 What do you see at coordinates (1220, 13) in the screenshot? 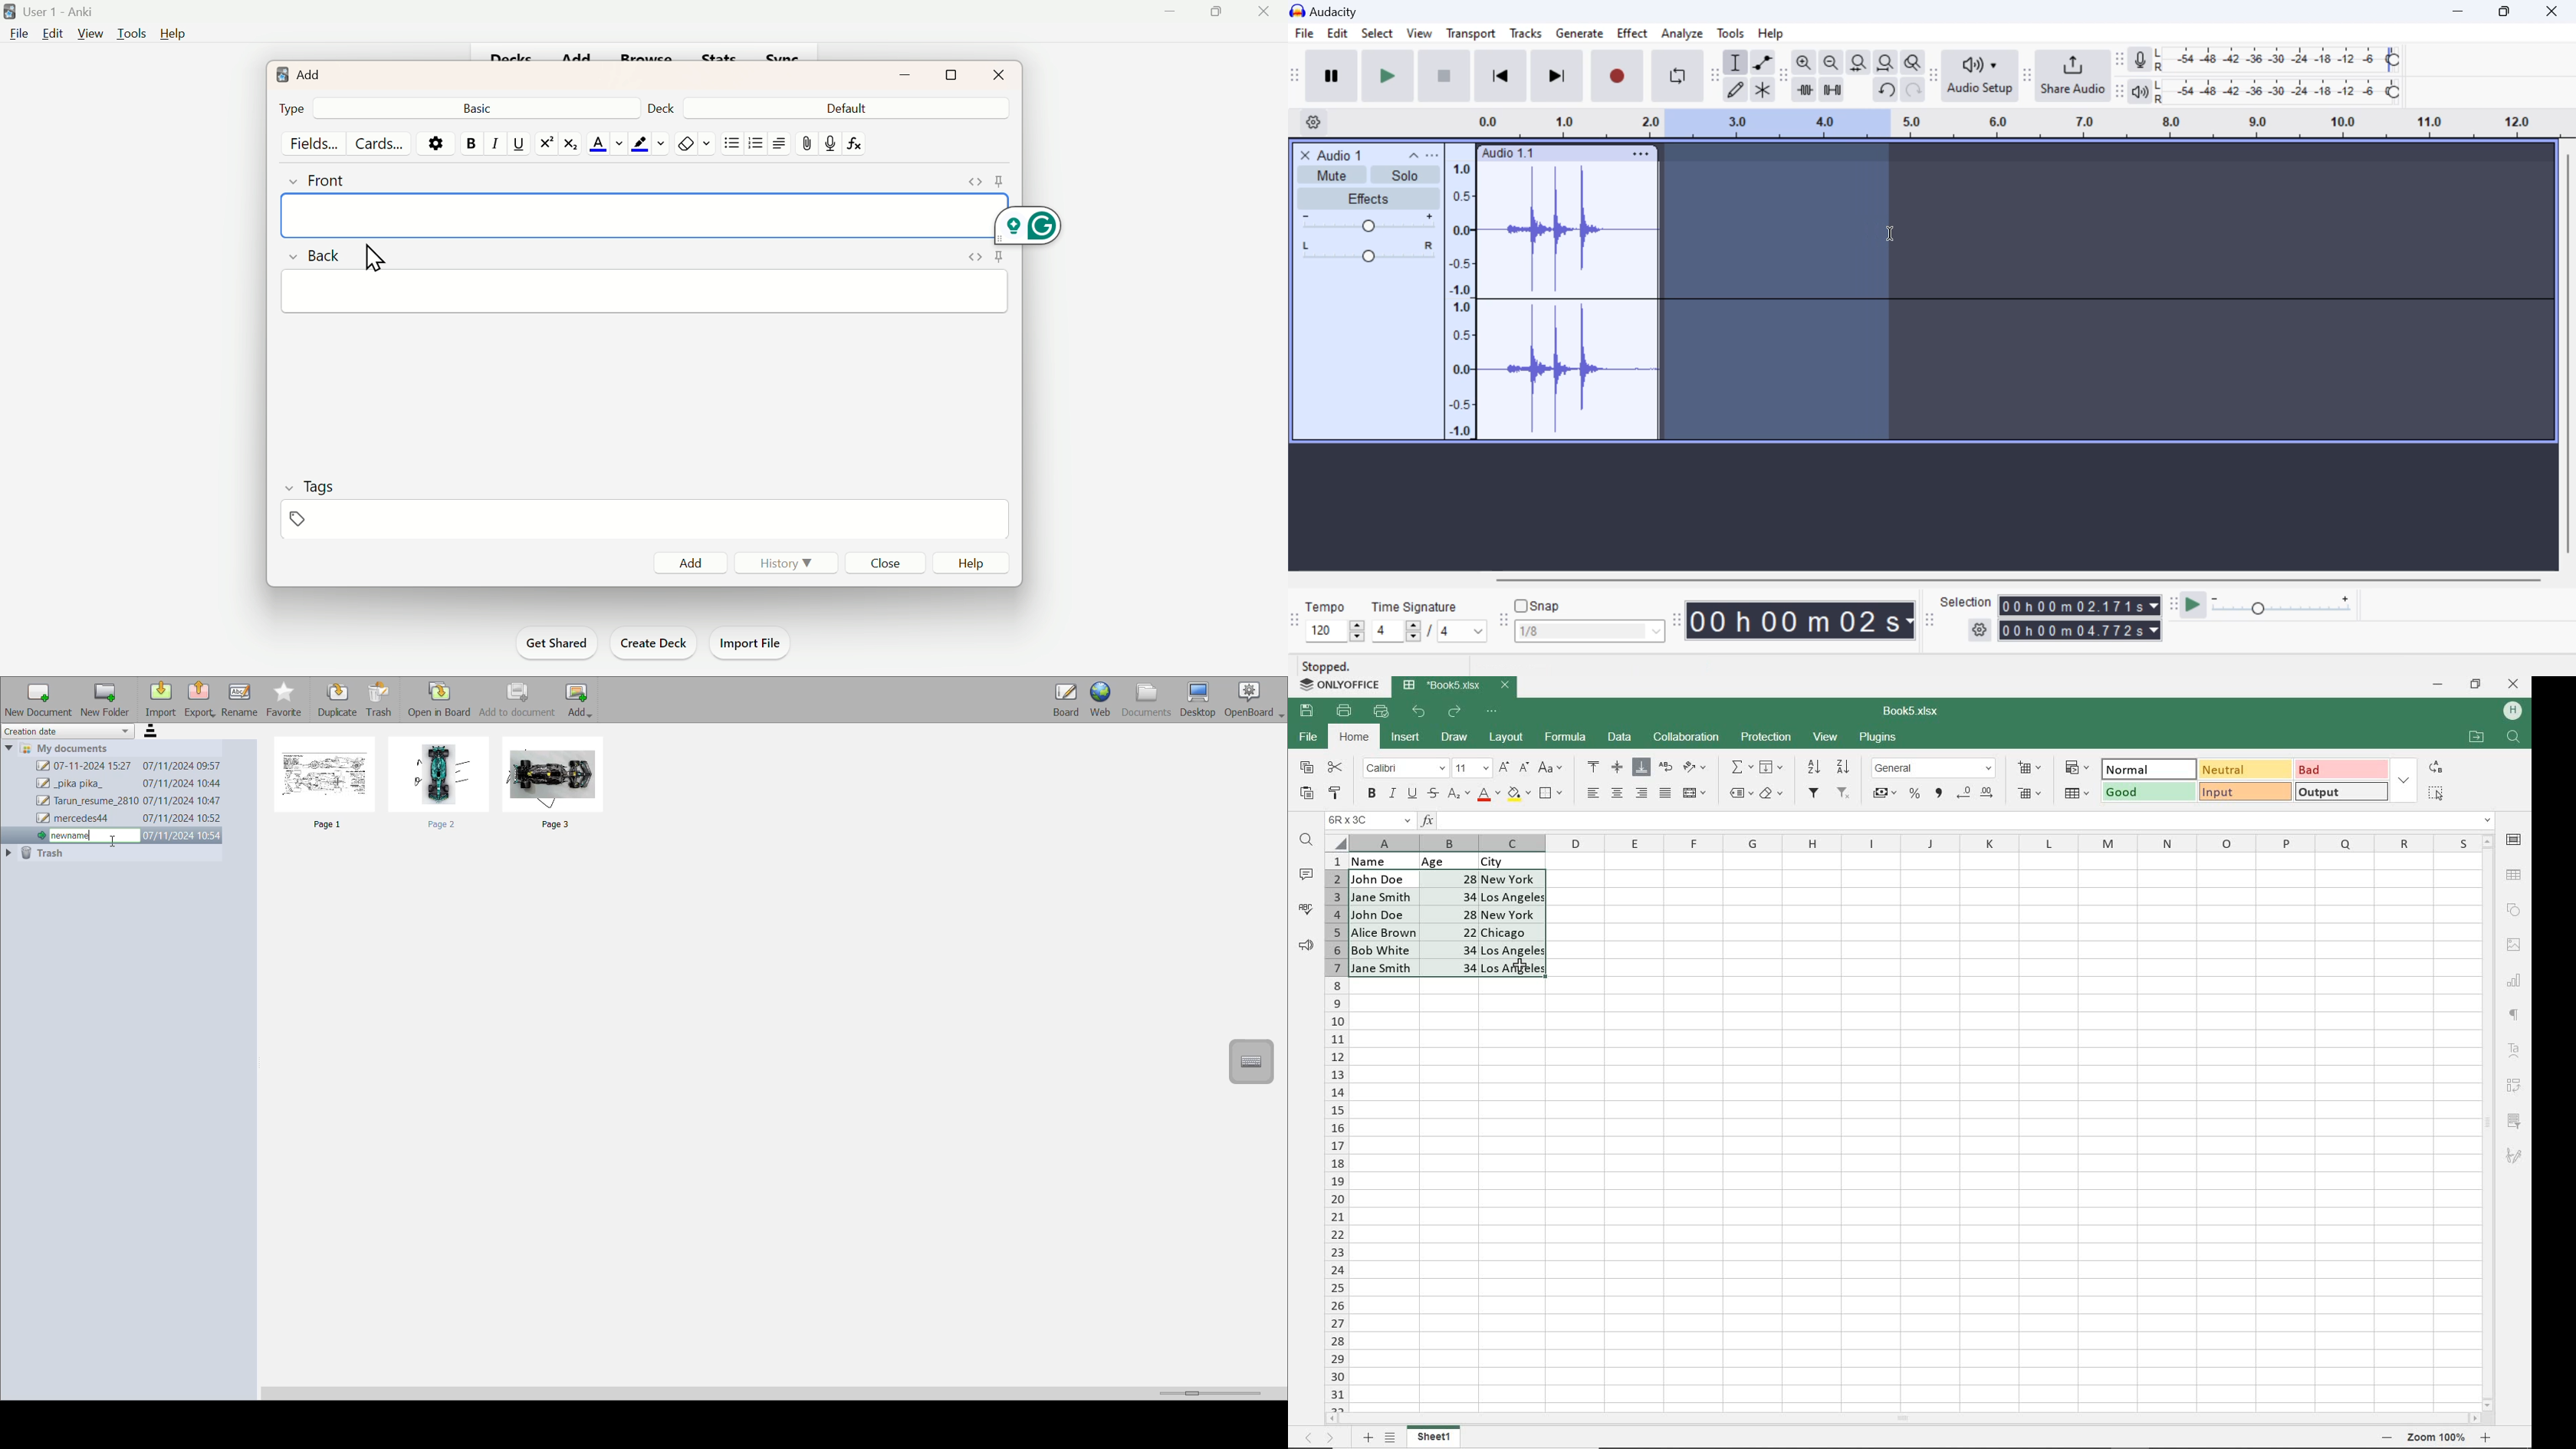
I see `Maximize` at bounding box center [1220, 13].